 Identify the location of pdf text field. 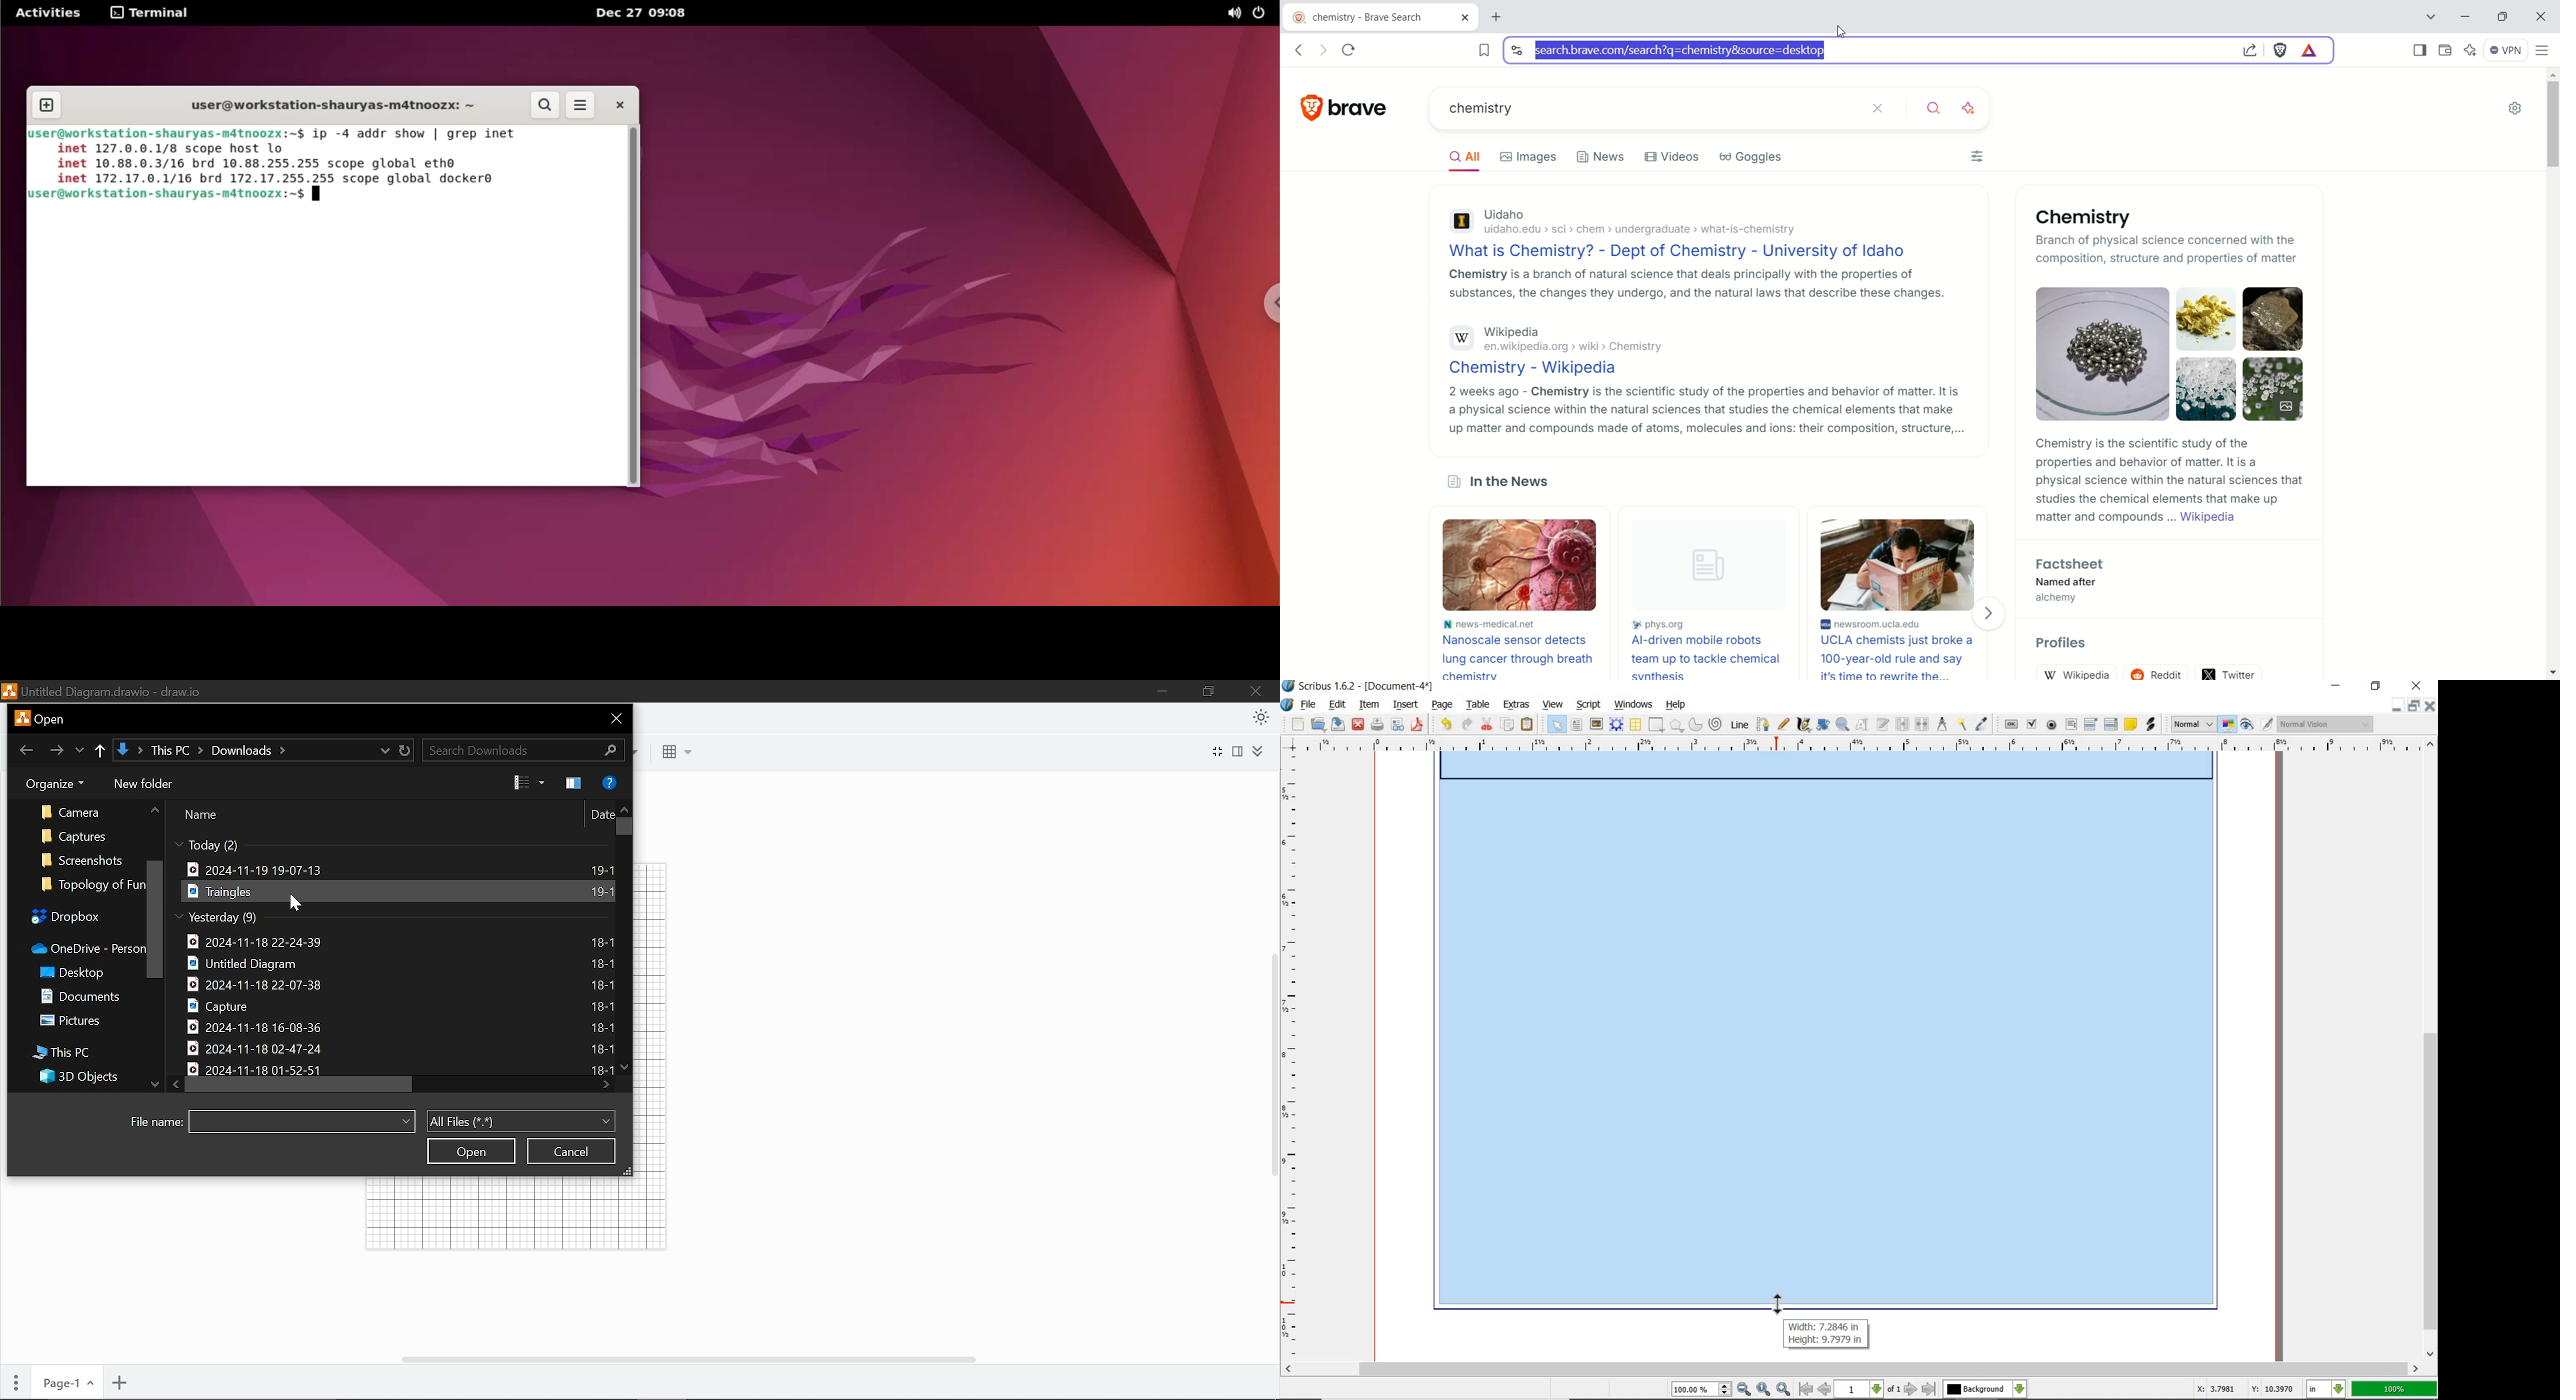
(2071, 724).